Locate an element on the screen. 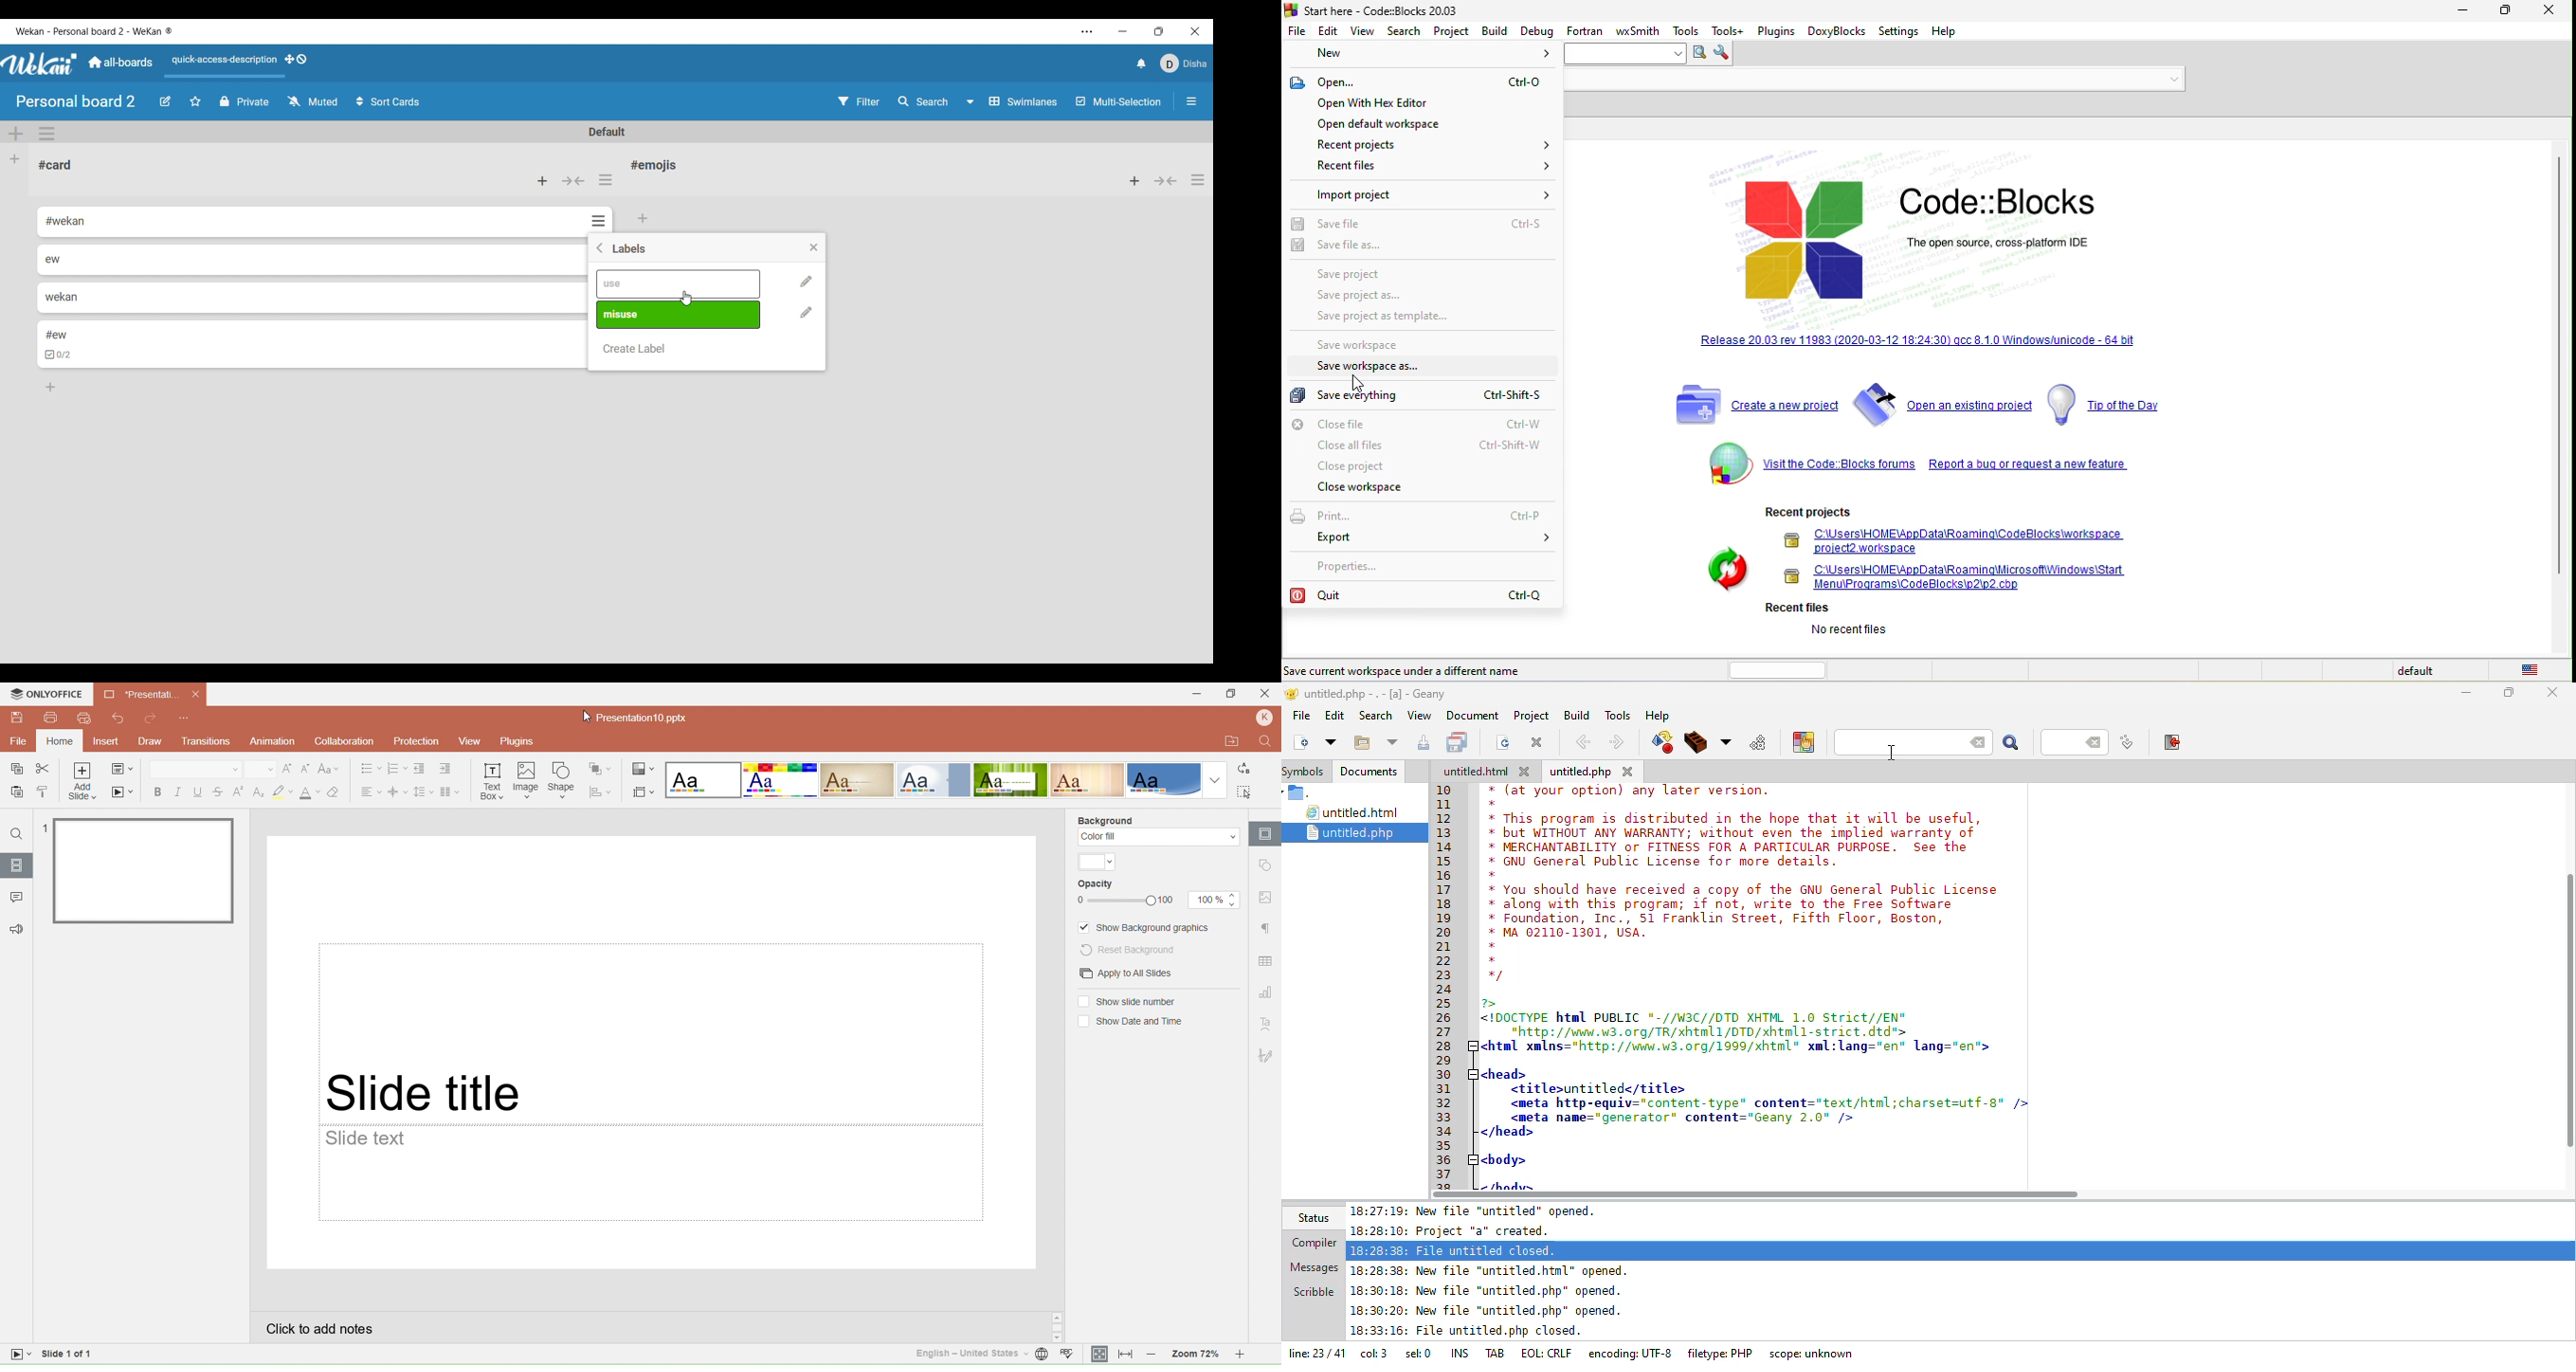 This screenshot has width=2576, height=1372. Line spacing is located at coordinates (423, 791).